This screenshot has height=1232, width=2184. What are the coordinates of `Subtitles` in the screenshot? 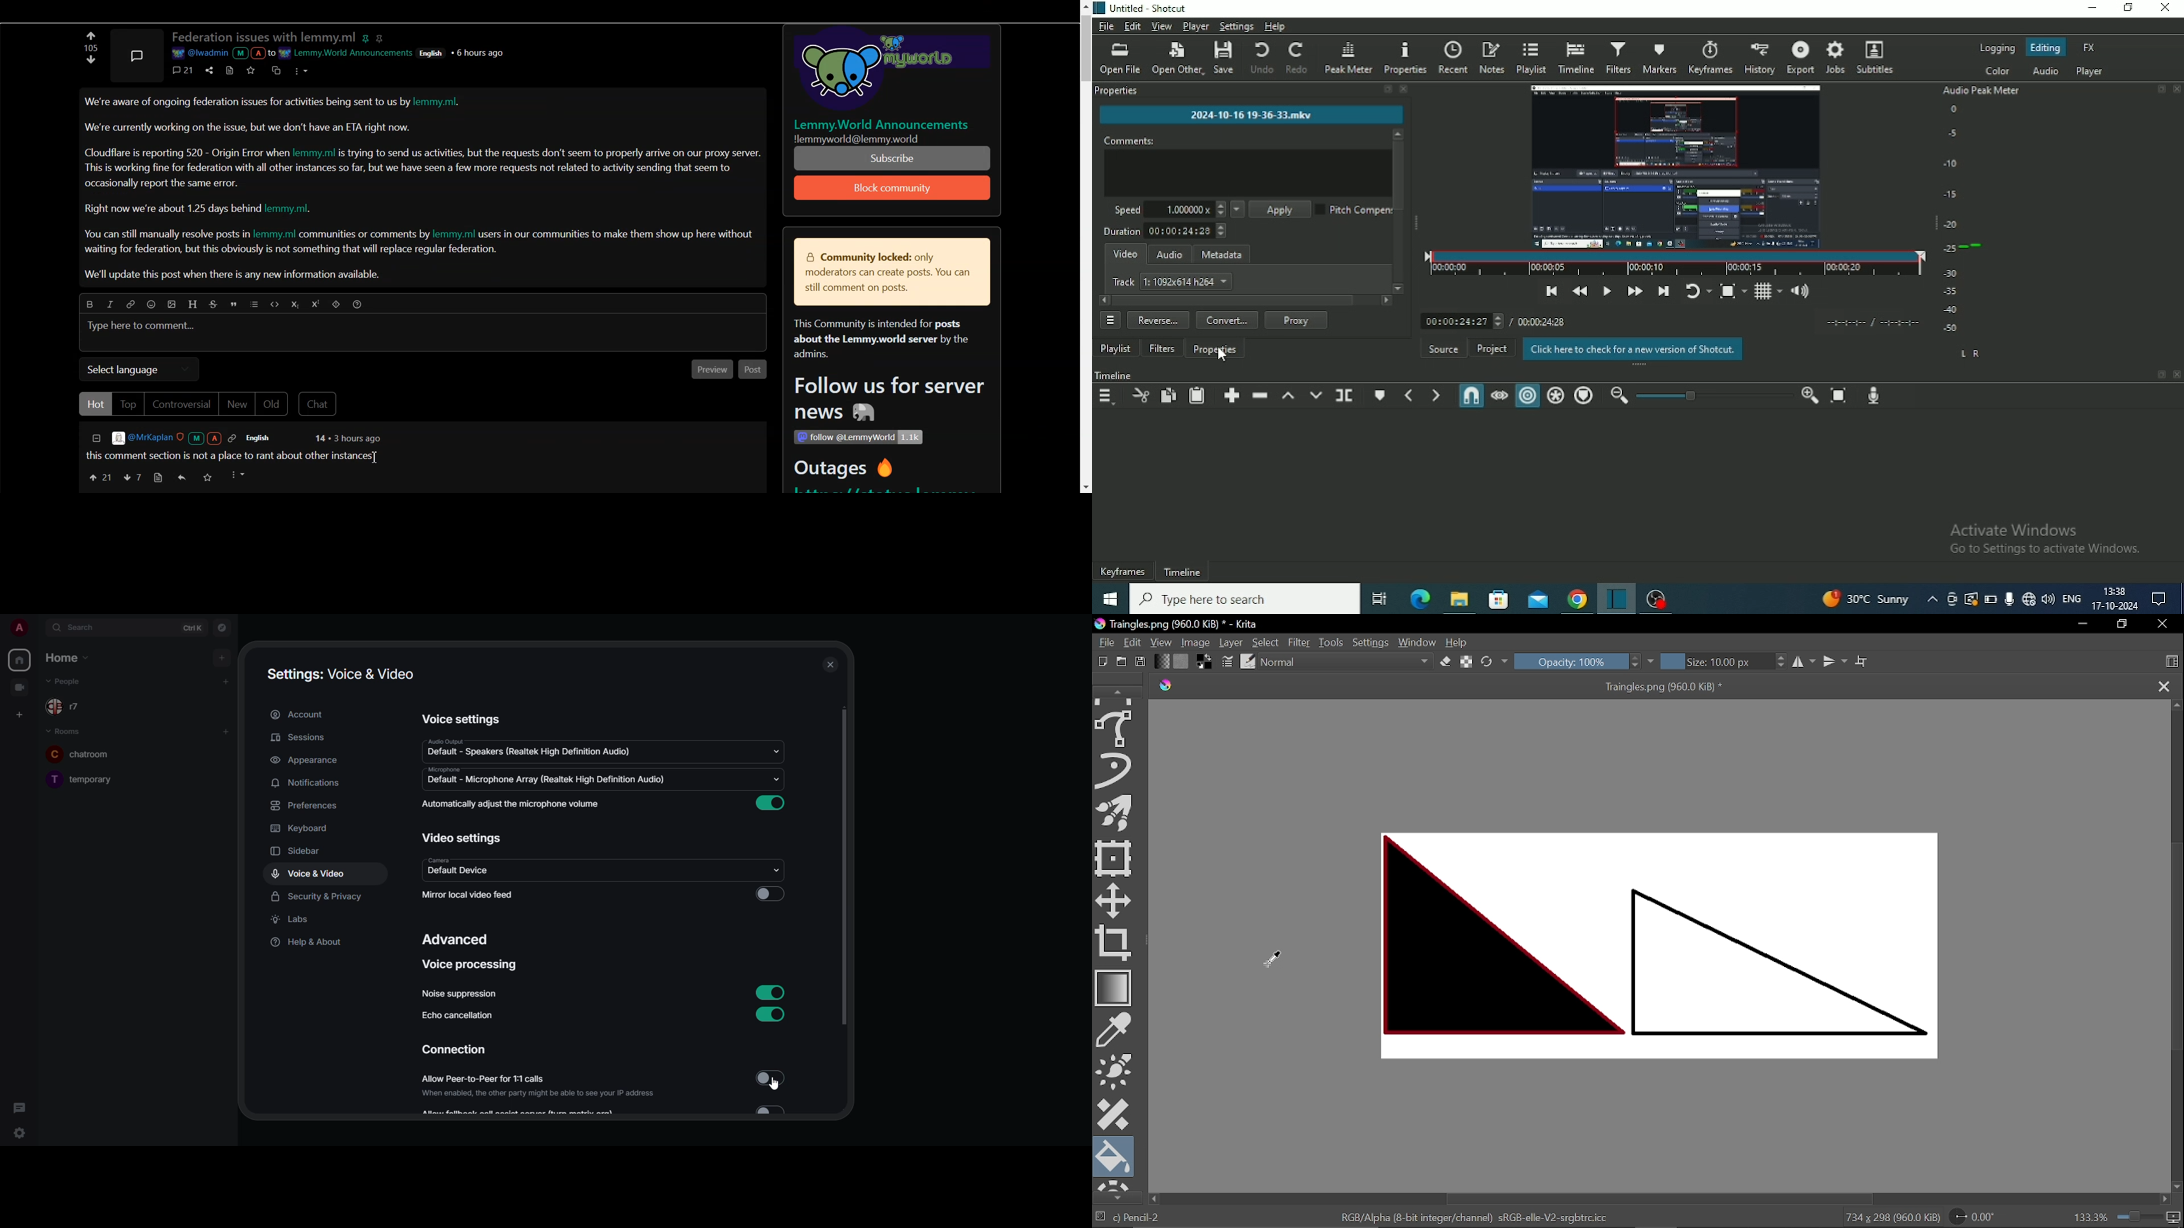 It's located at (1876, 57).